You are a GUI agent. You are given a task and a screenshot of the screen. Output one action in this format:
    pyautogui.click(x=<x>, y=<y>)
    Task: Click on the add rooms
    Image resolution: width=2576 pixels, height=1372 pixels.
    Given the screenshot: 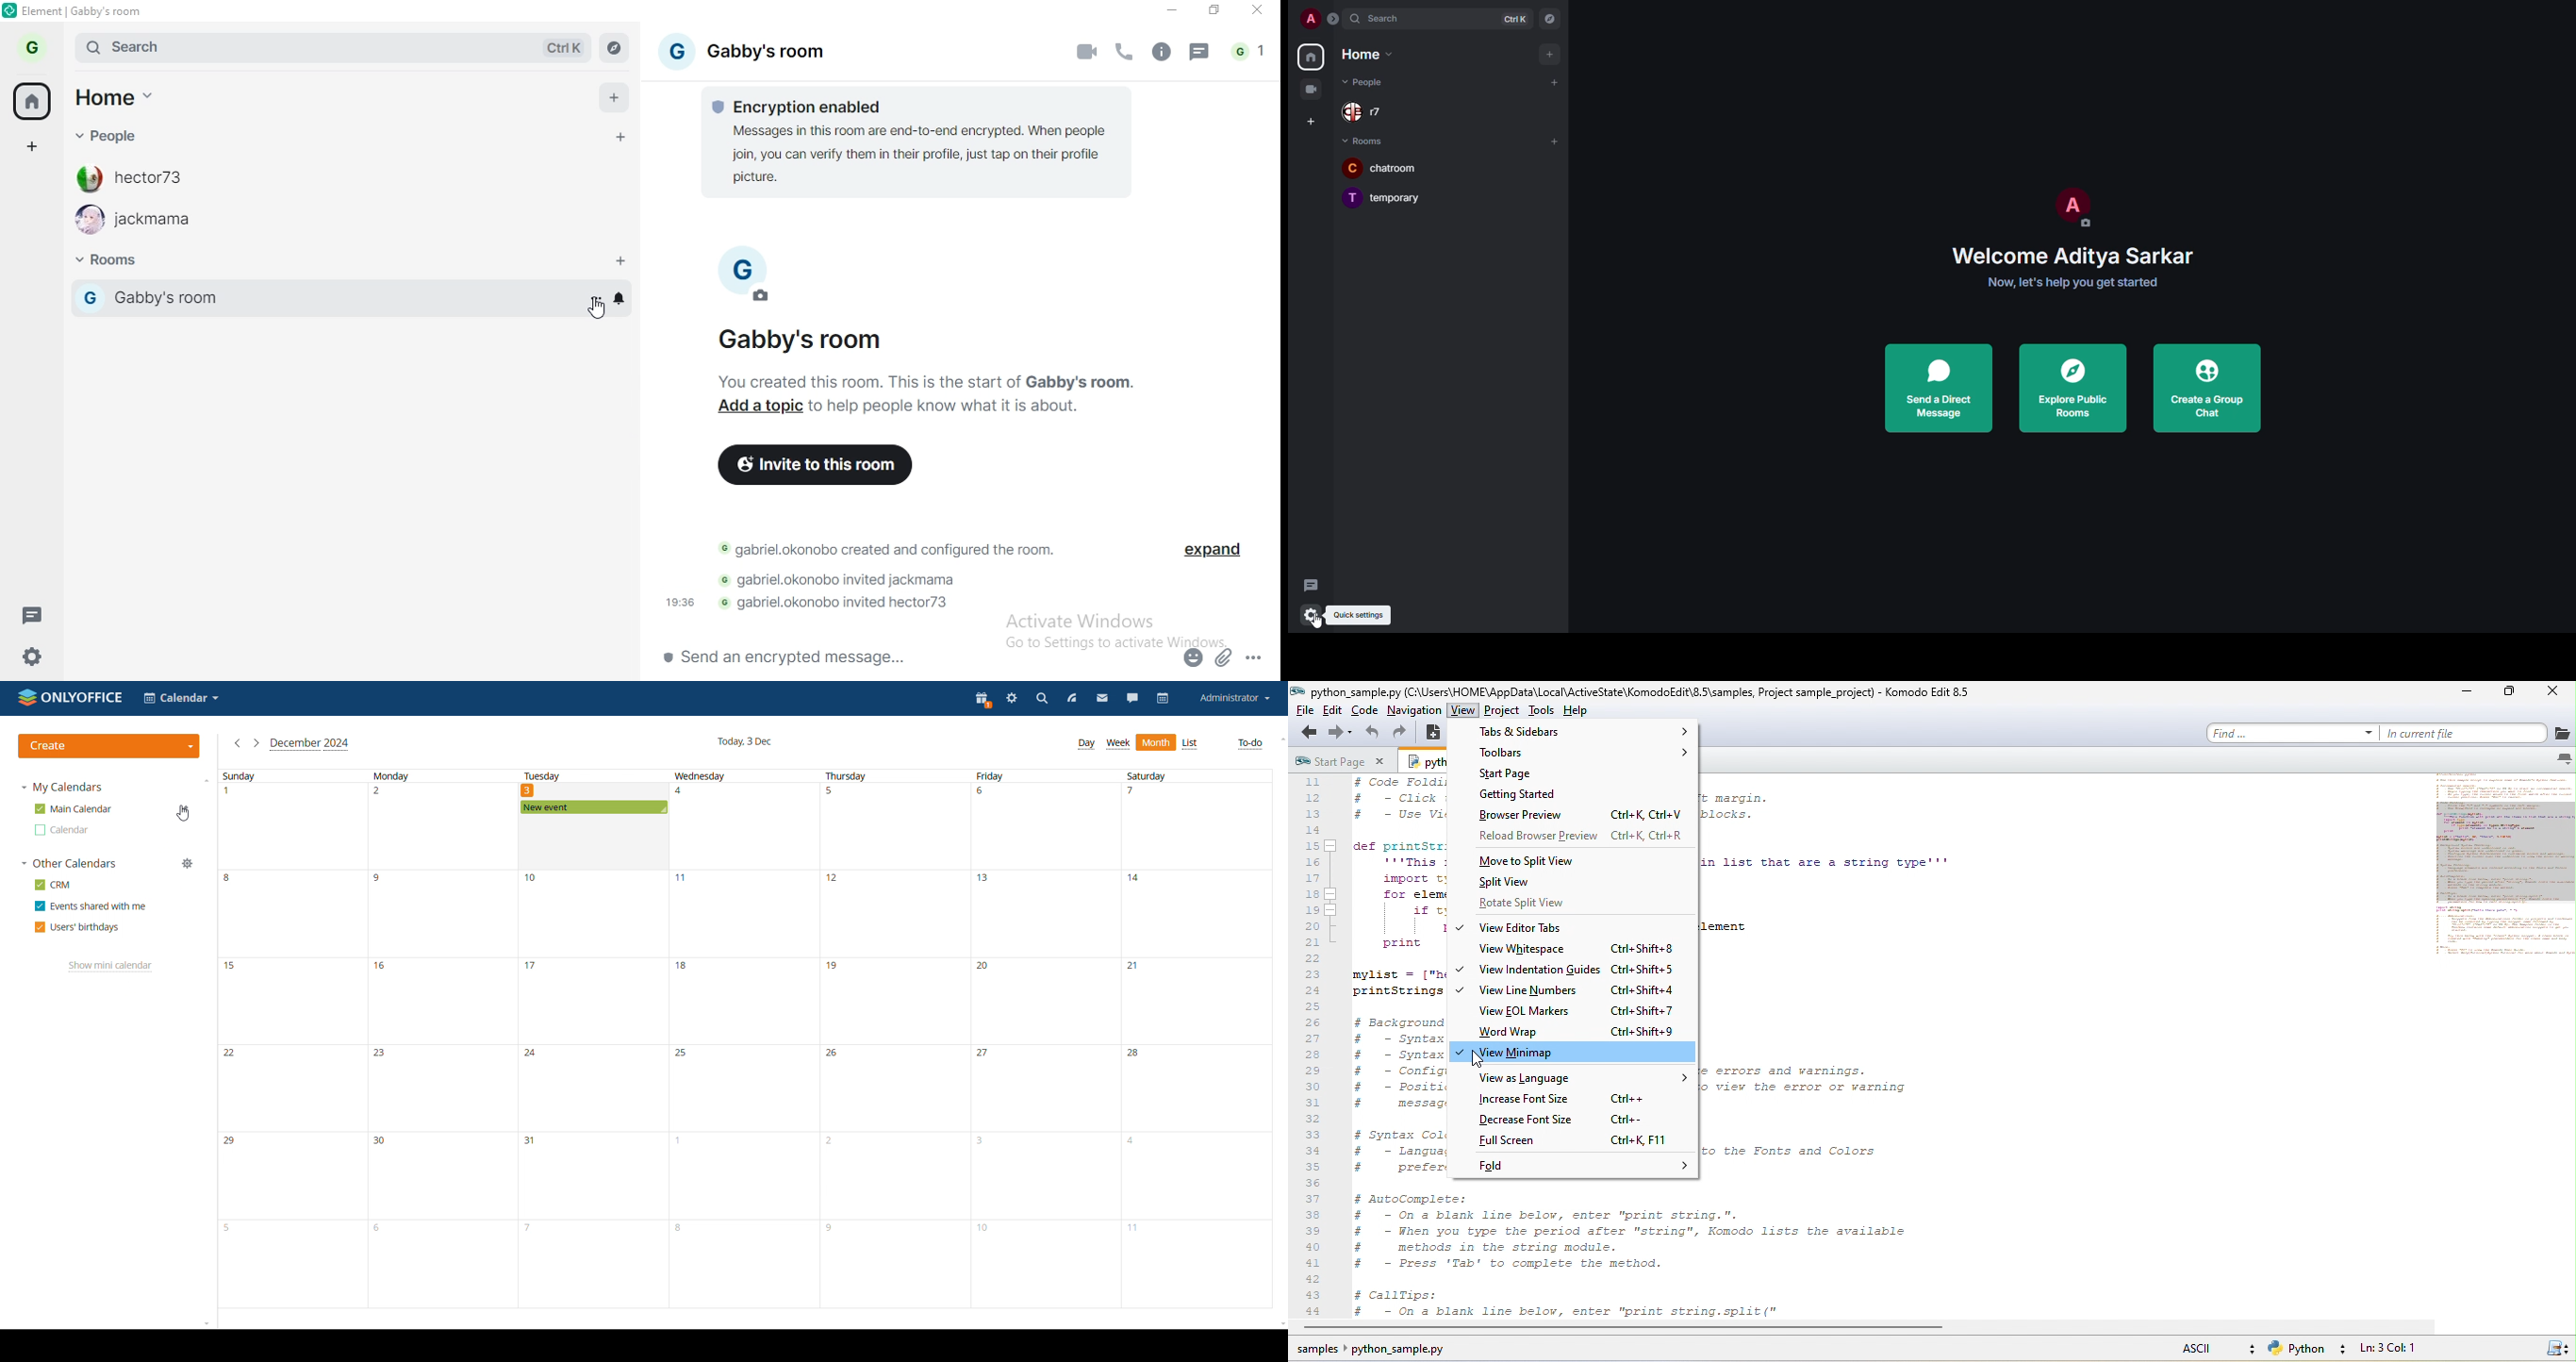 What is the action you would take?
    pyautogui.click(x=623, y=262)
    